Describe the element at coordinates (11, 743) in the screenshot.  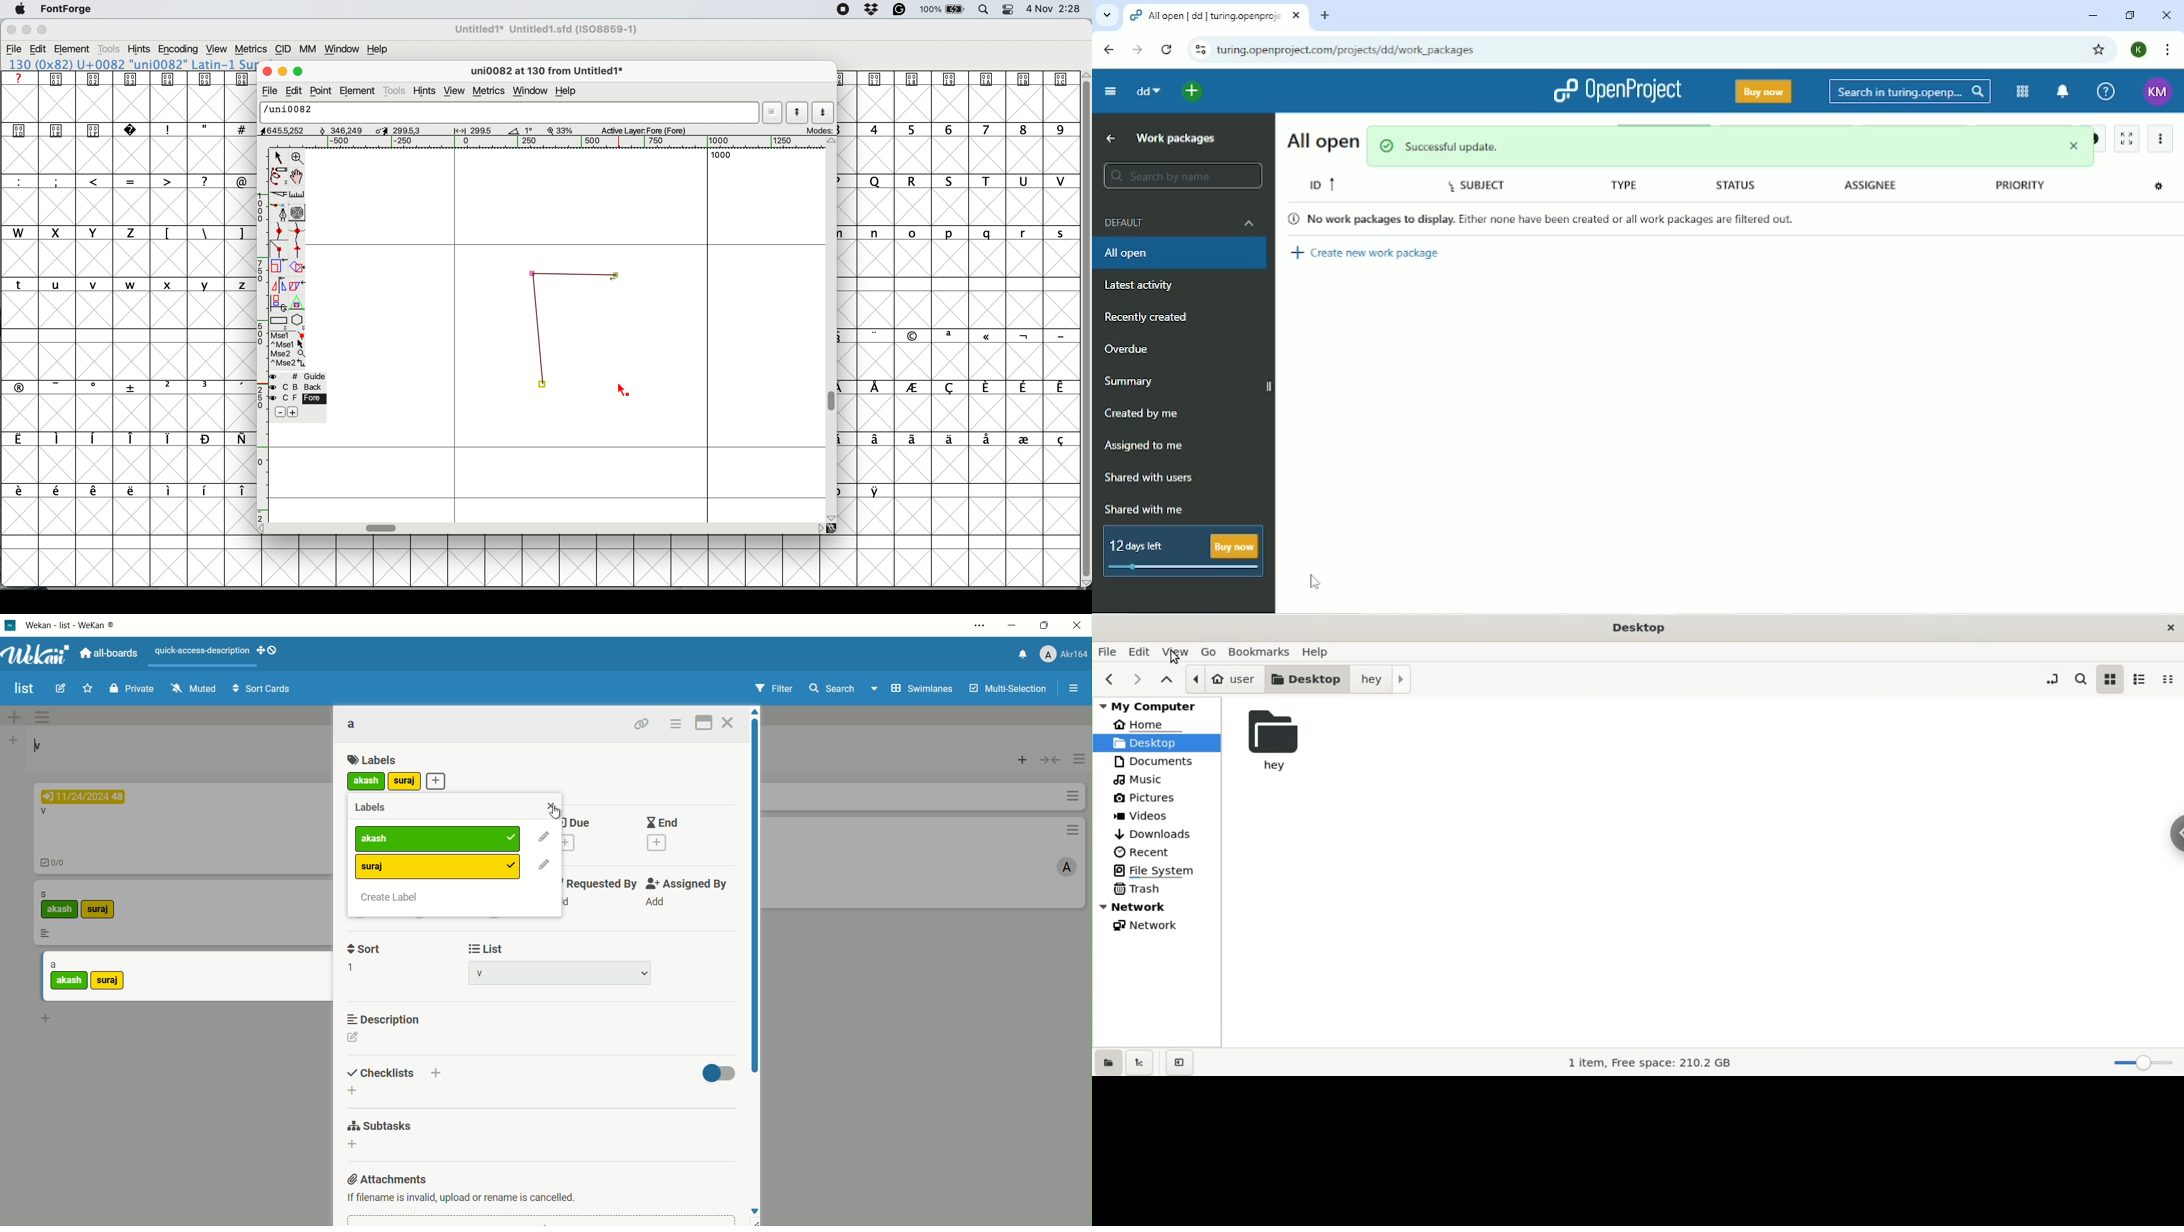
I see `add` at that location.